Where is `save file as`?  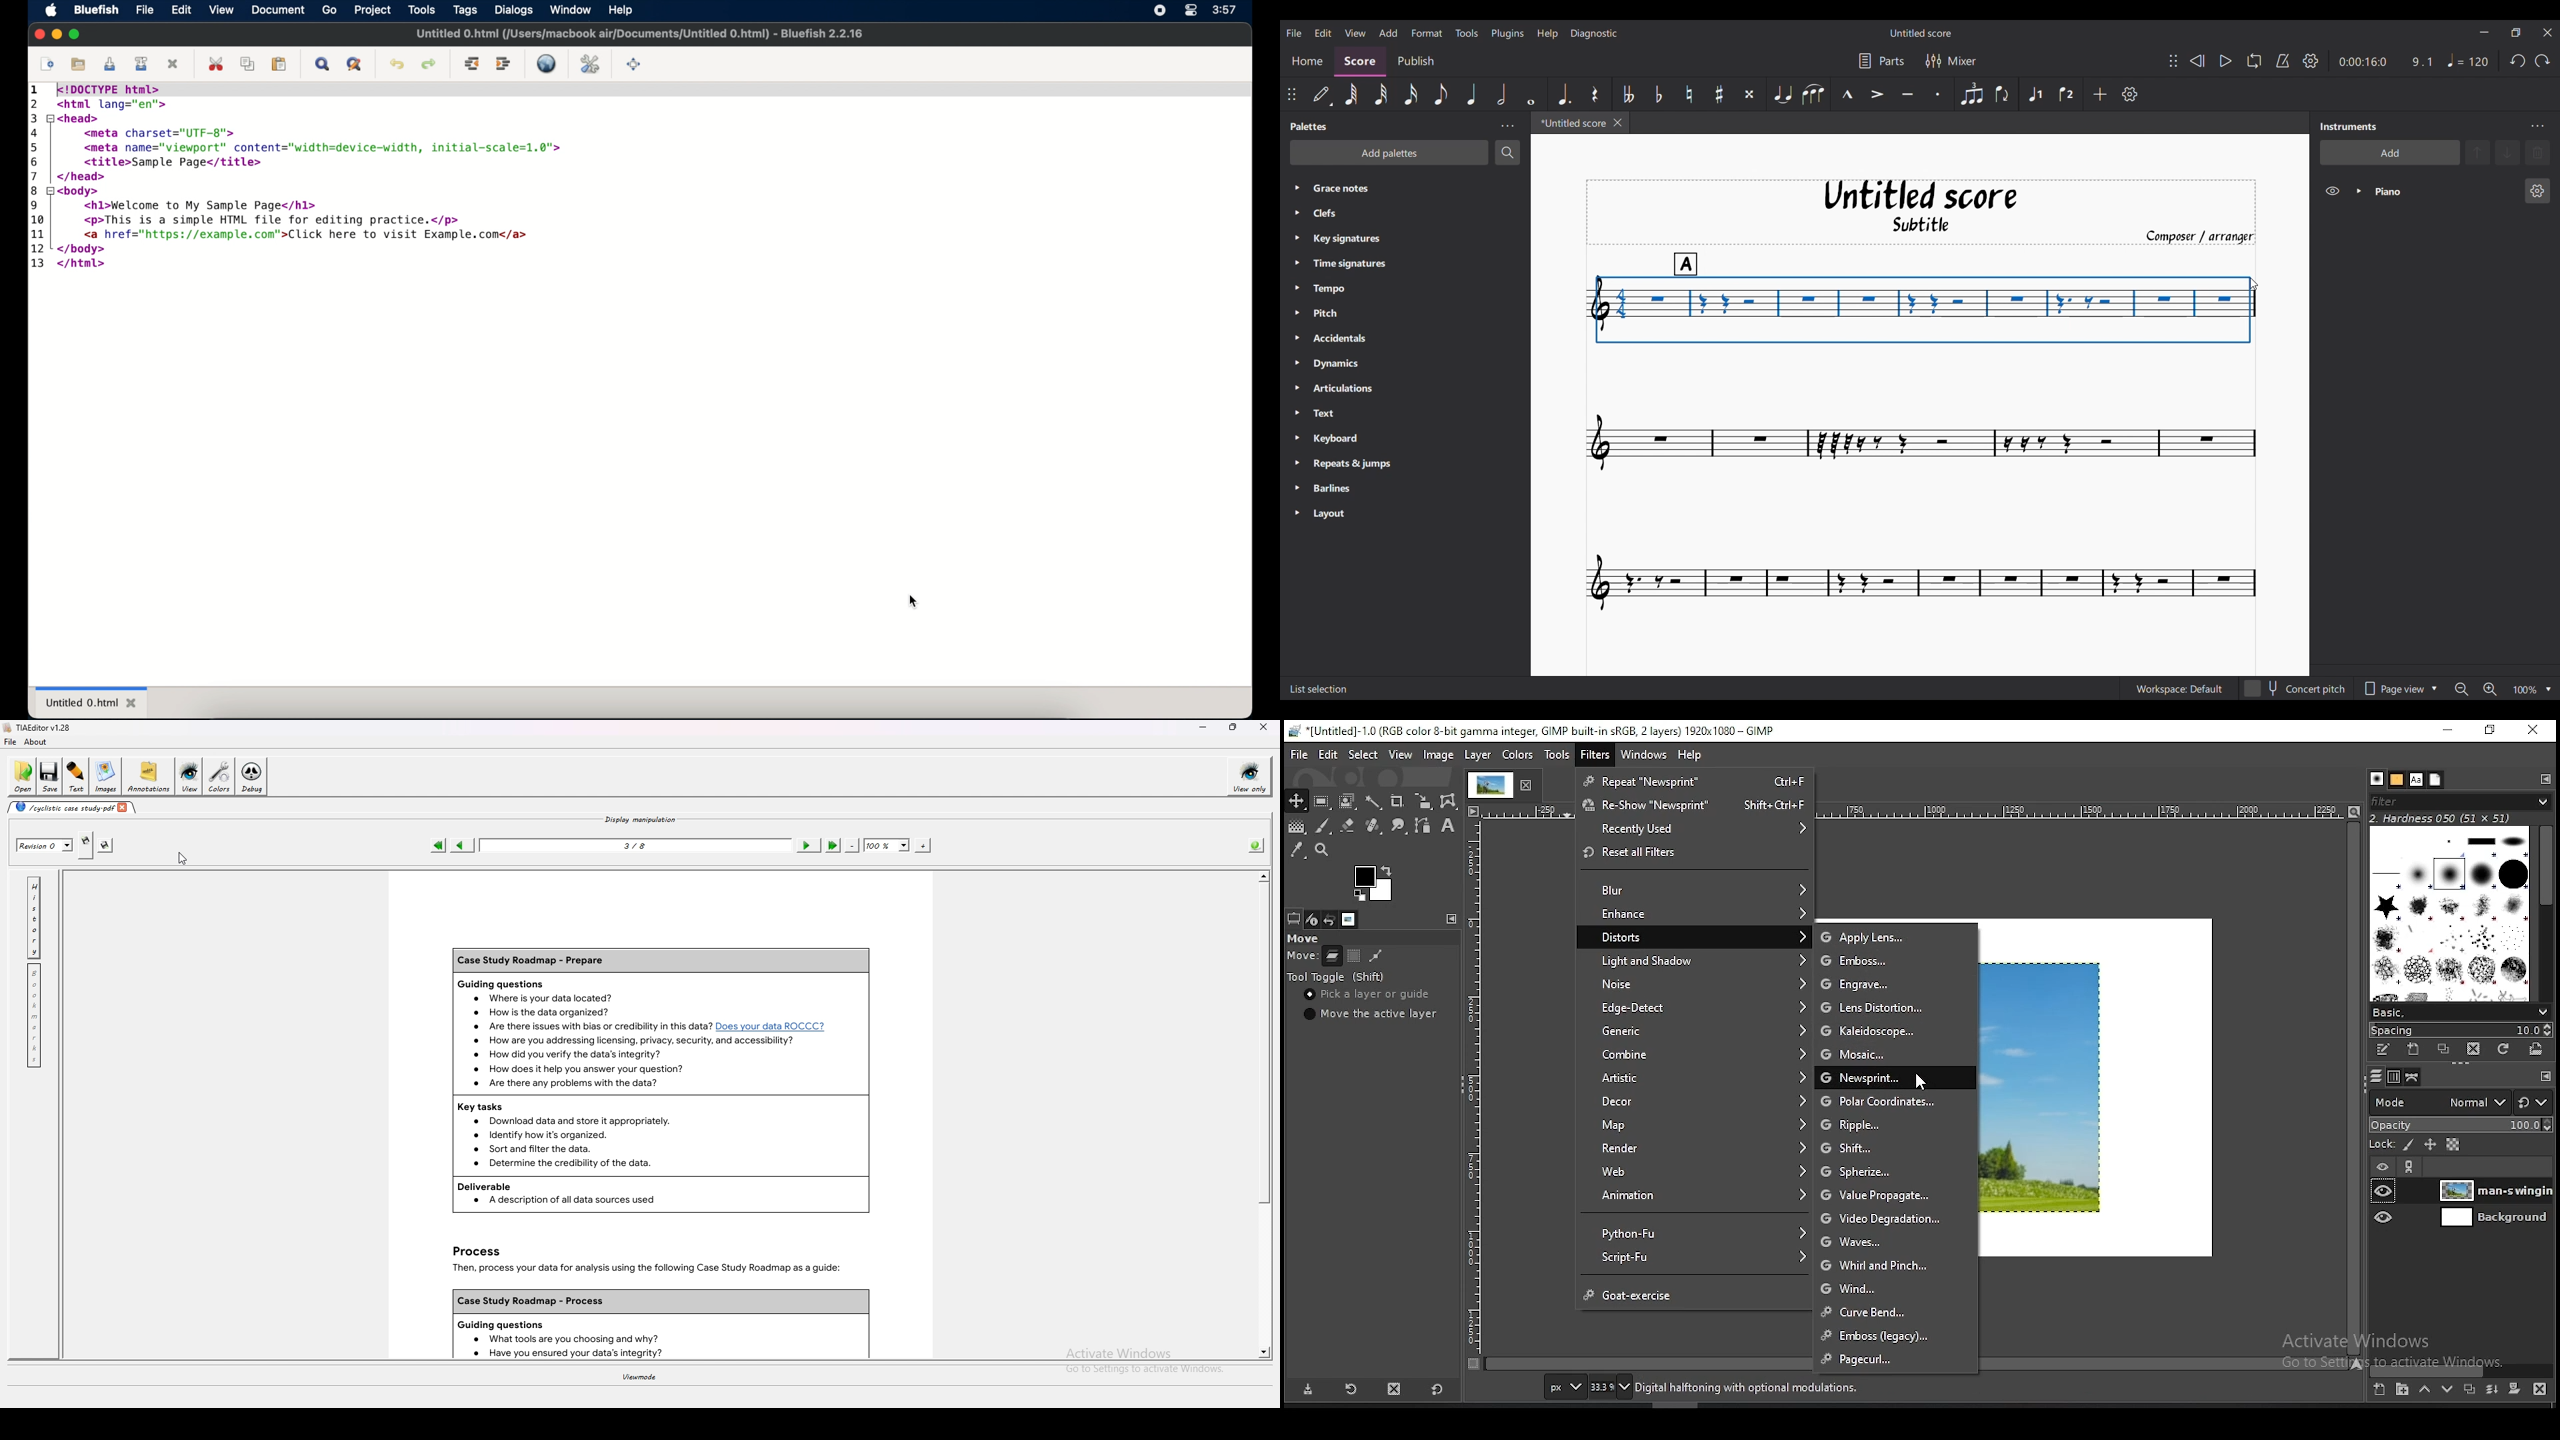 save file as is located at coordinates (143, 64).